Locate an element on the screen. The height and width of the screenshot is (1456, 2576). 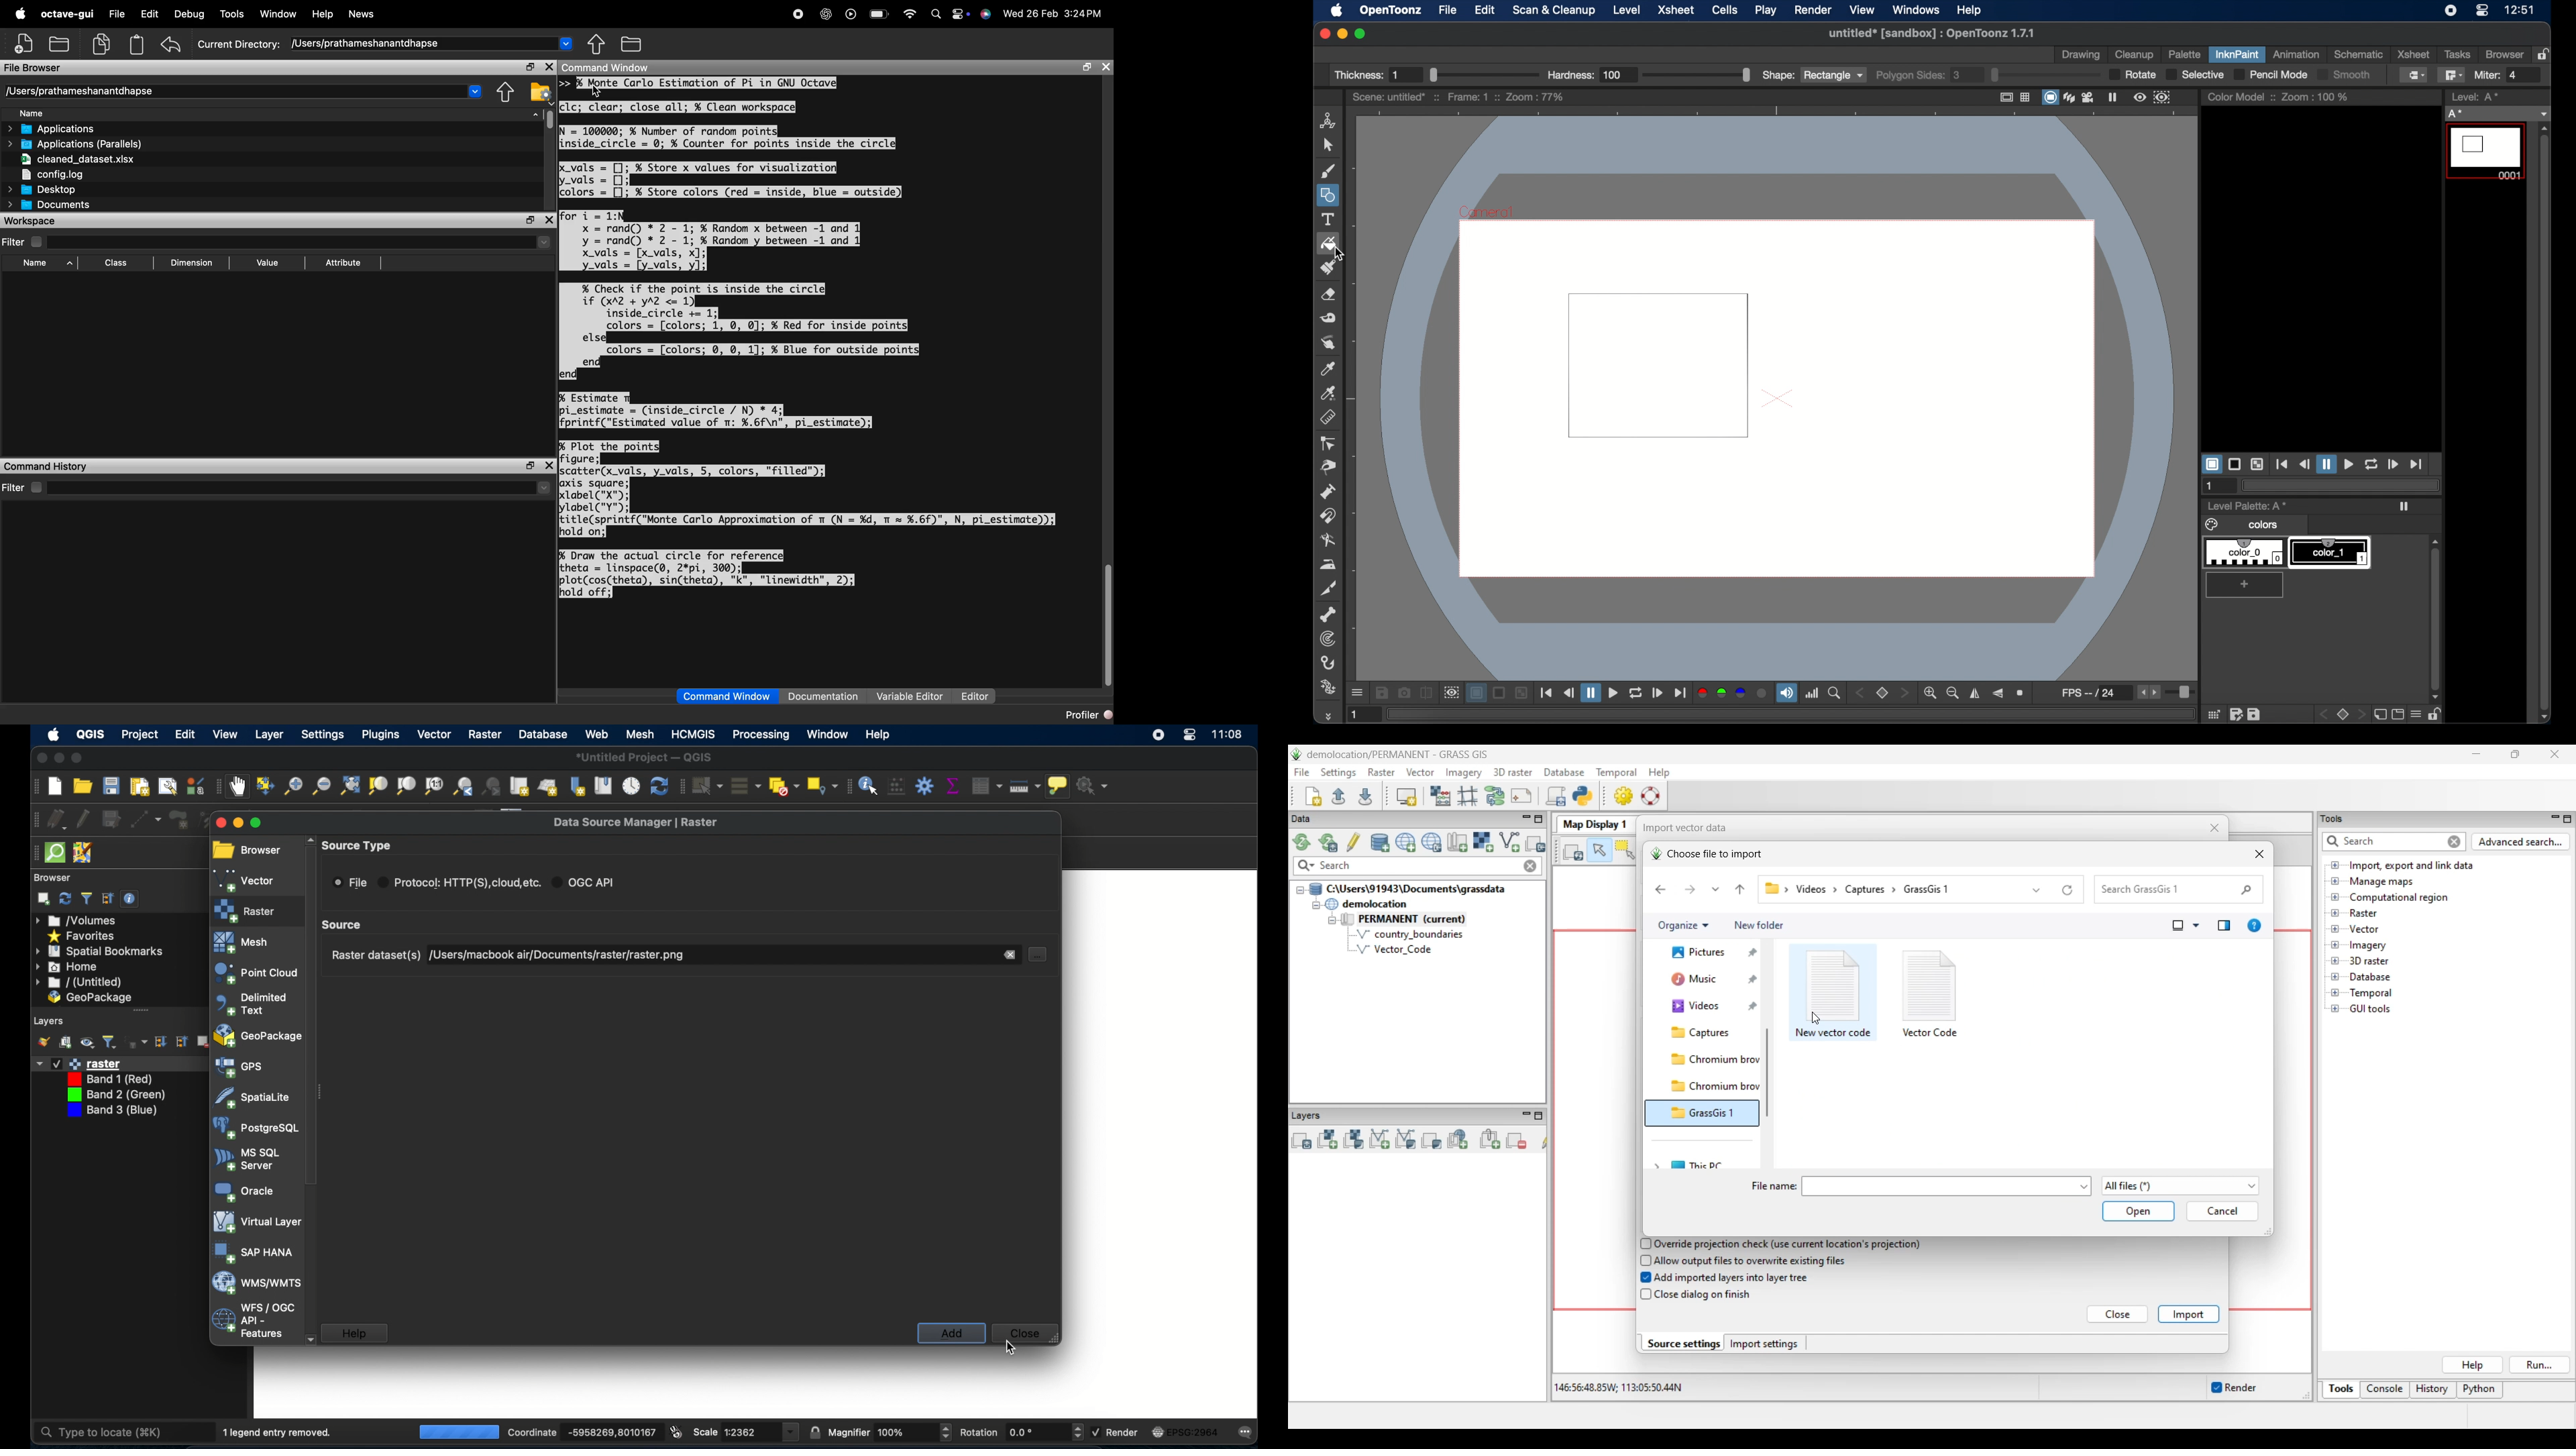
add polygon feature is located at coordinates (178, 820).